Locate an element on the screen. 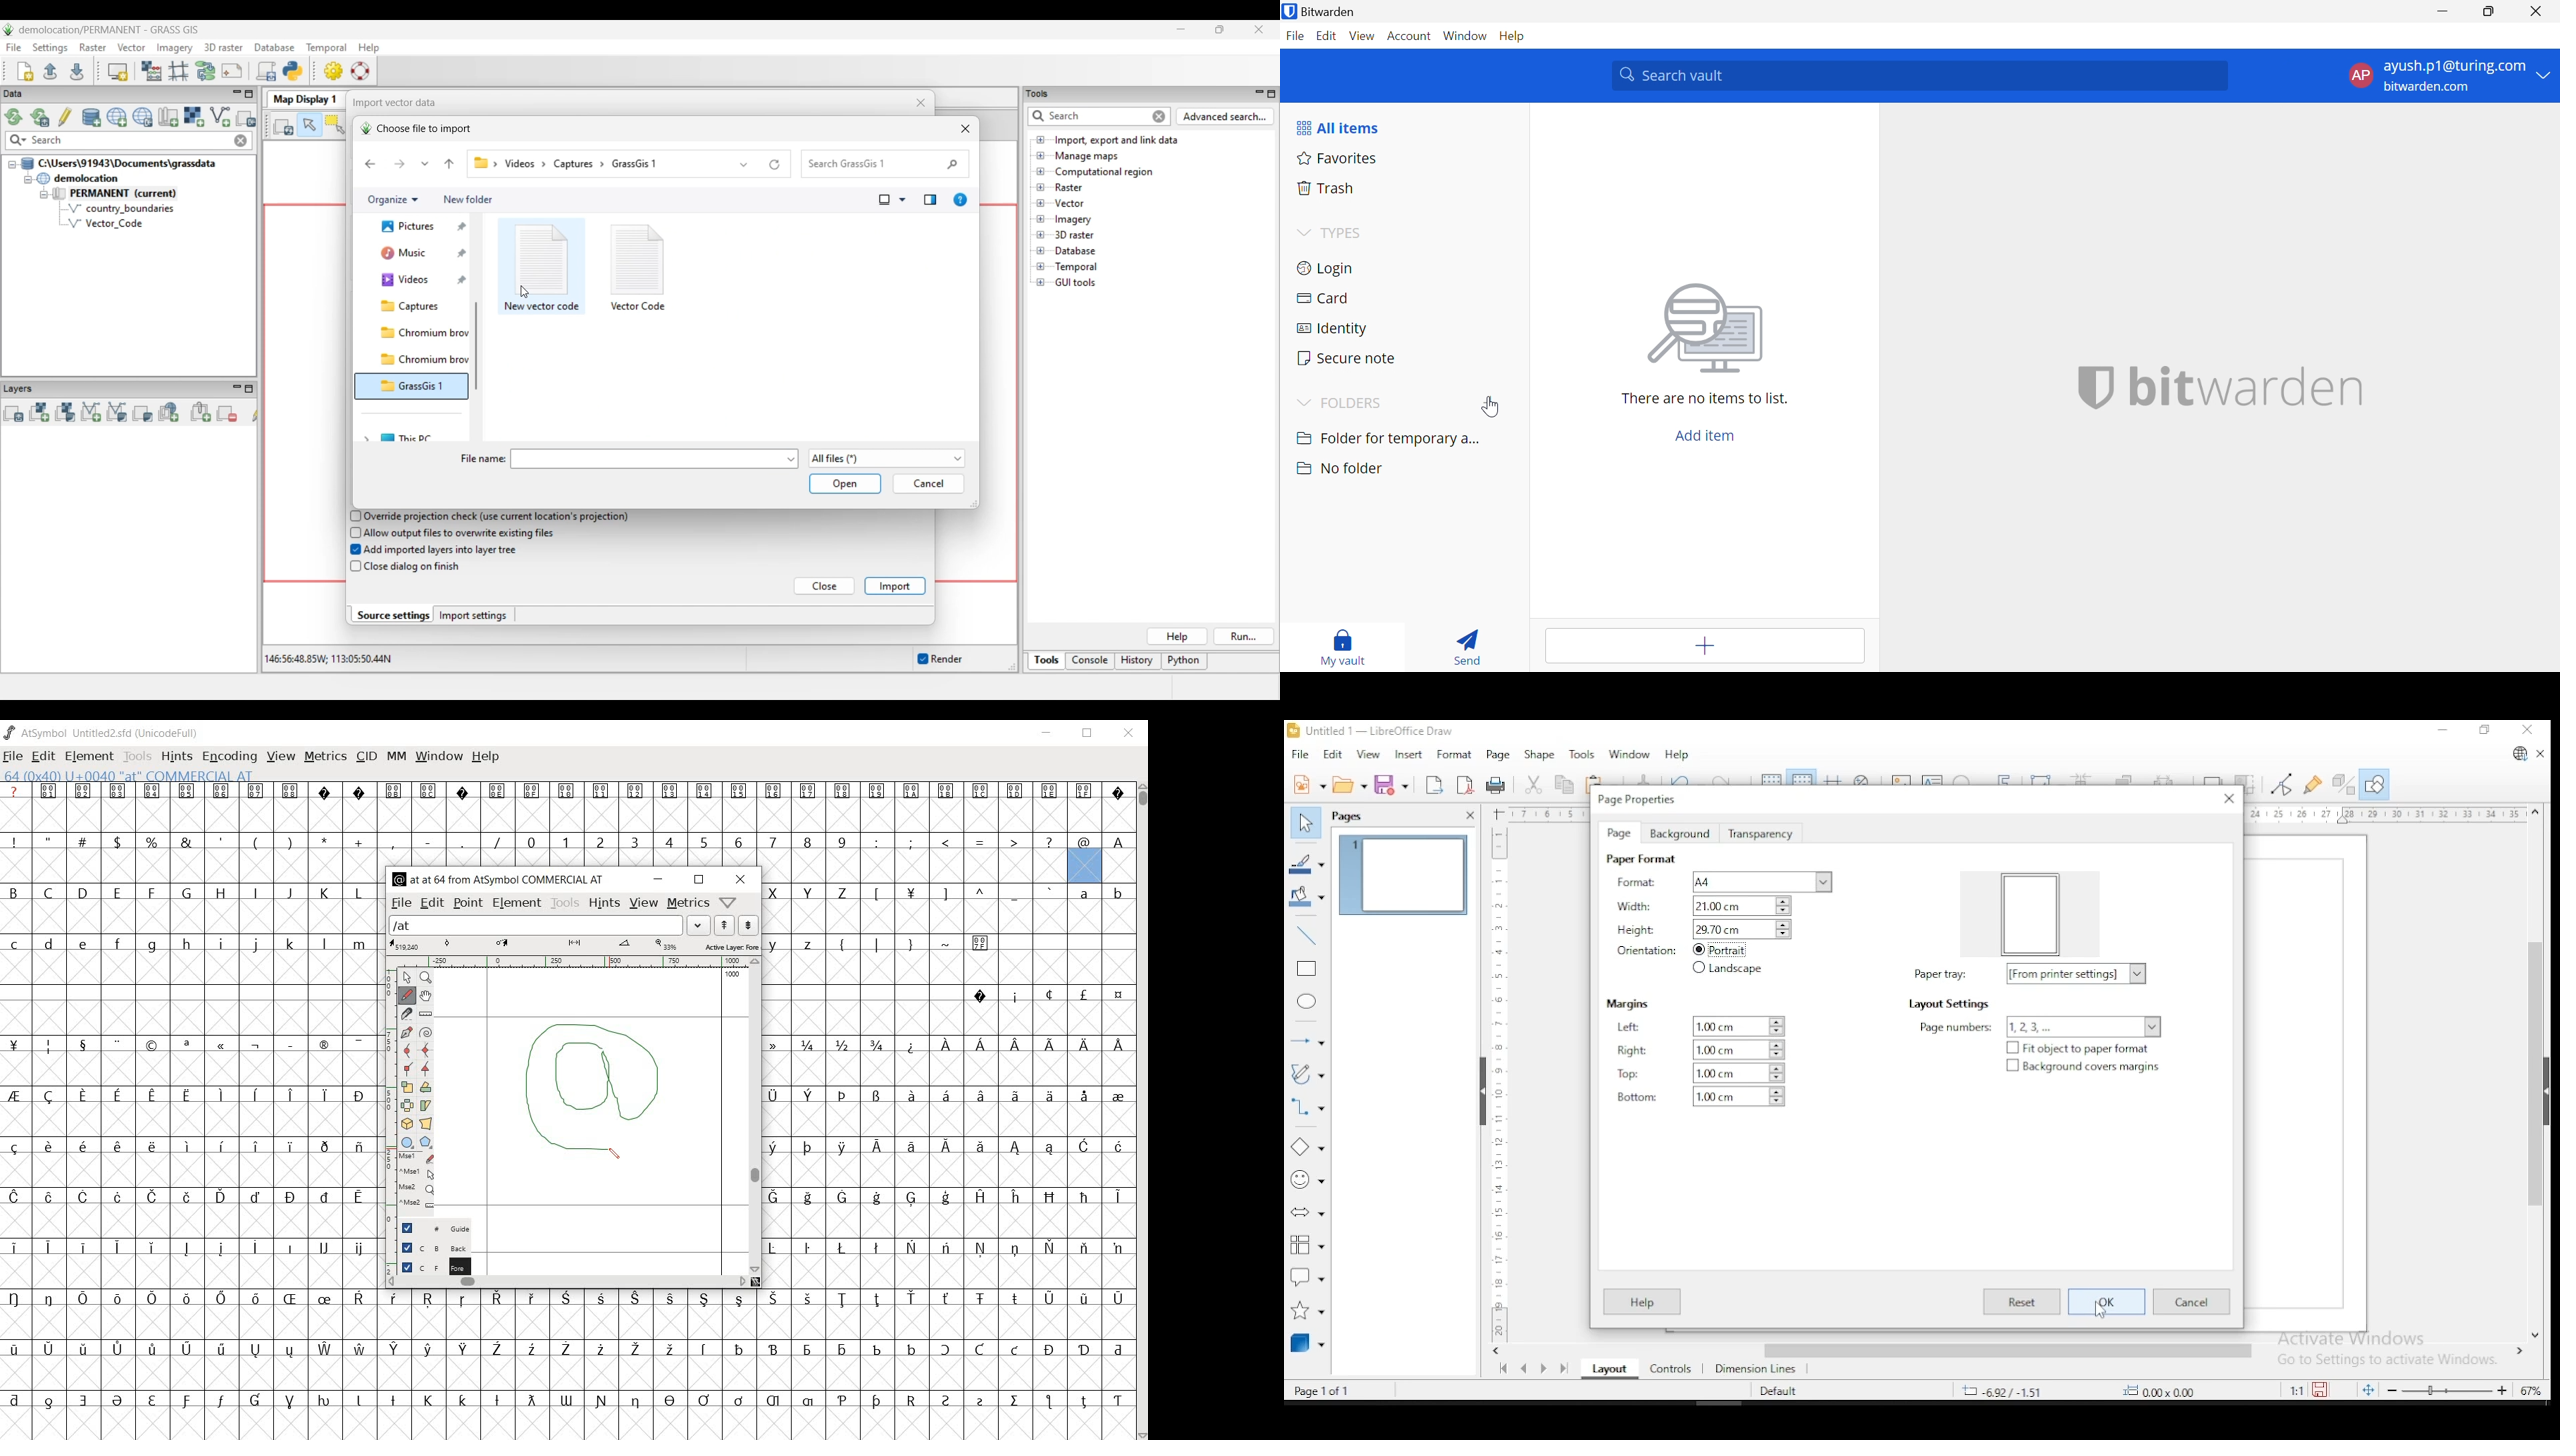 The height and width of the screenshot is (1456, 2576). Trash is located at coordinates (1327, 188).